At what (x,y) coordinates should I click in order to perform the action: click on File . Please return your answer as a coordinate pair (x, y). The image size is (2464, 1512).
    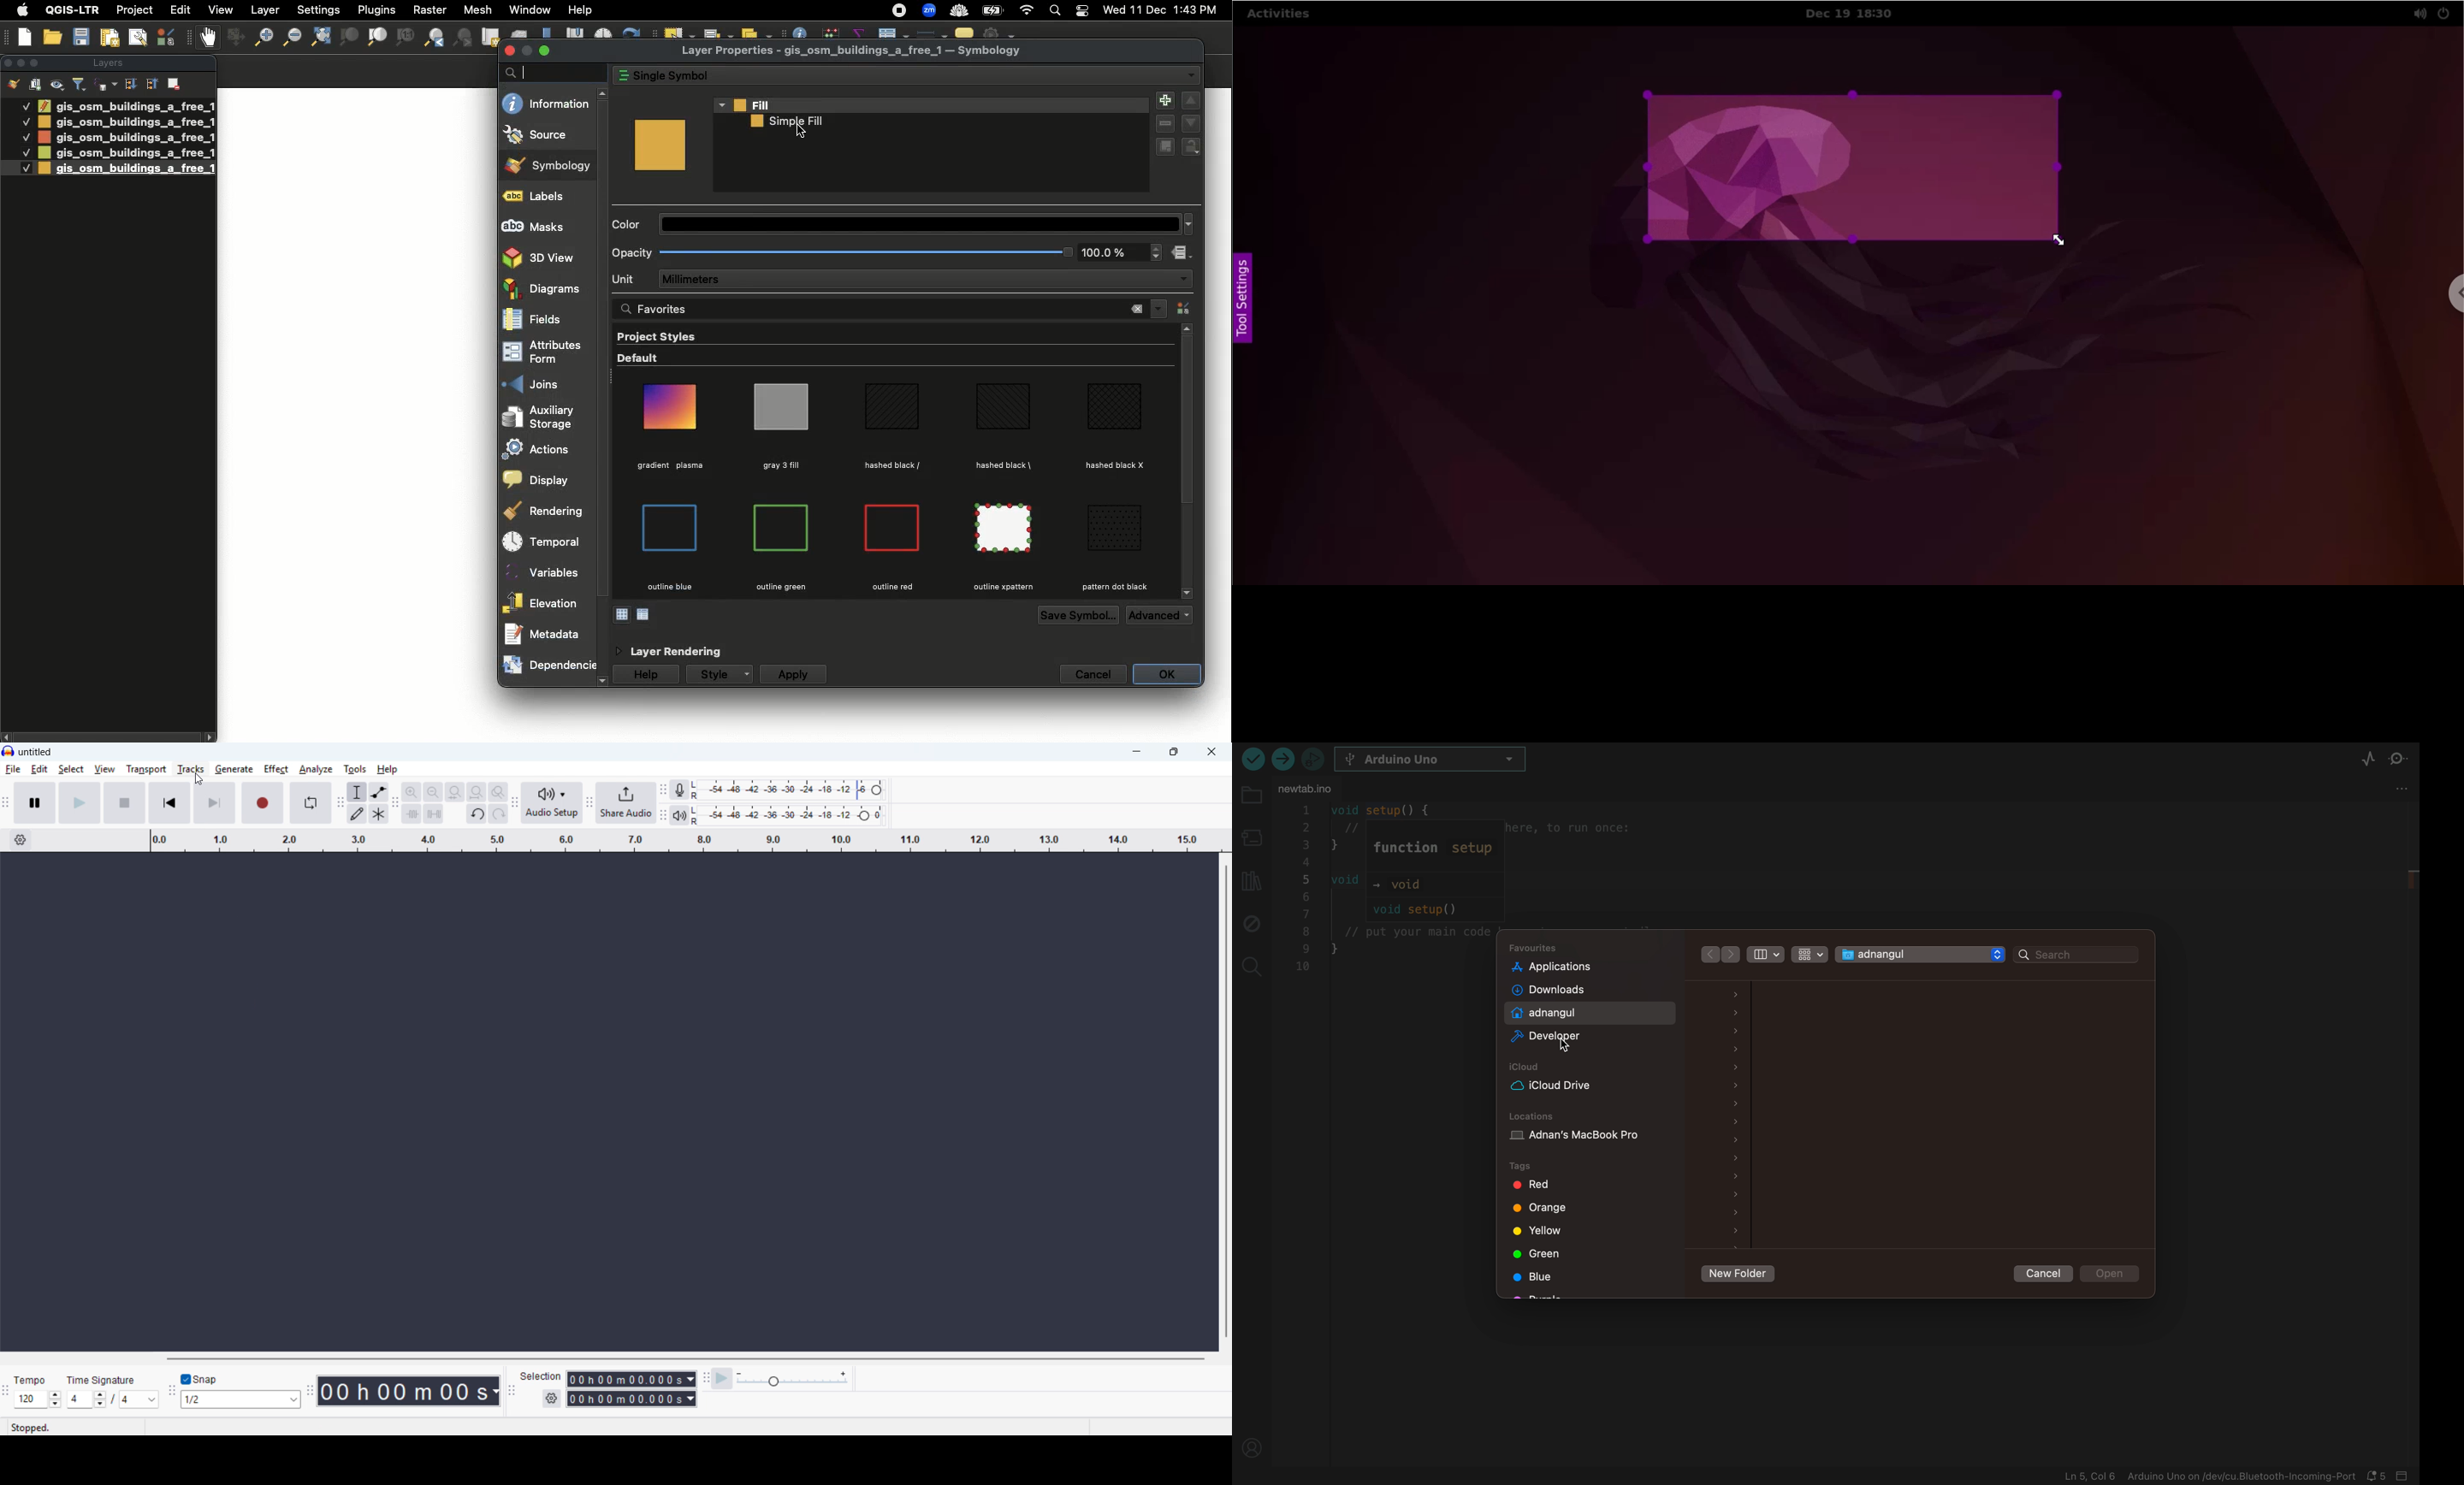
    Looking at the image, I should click on (13, 769).